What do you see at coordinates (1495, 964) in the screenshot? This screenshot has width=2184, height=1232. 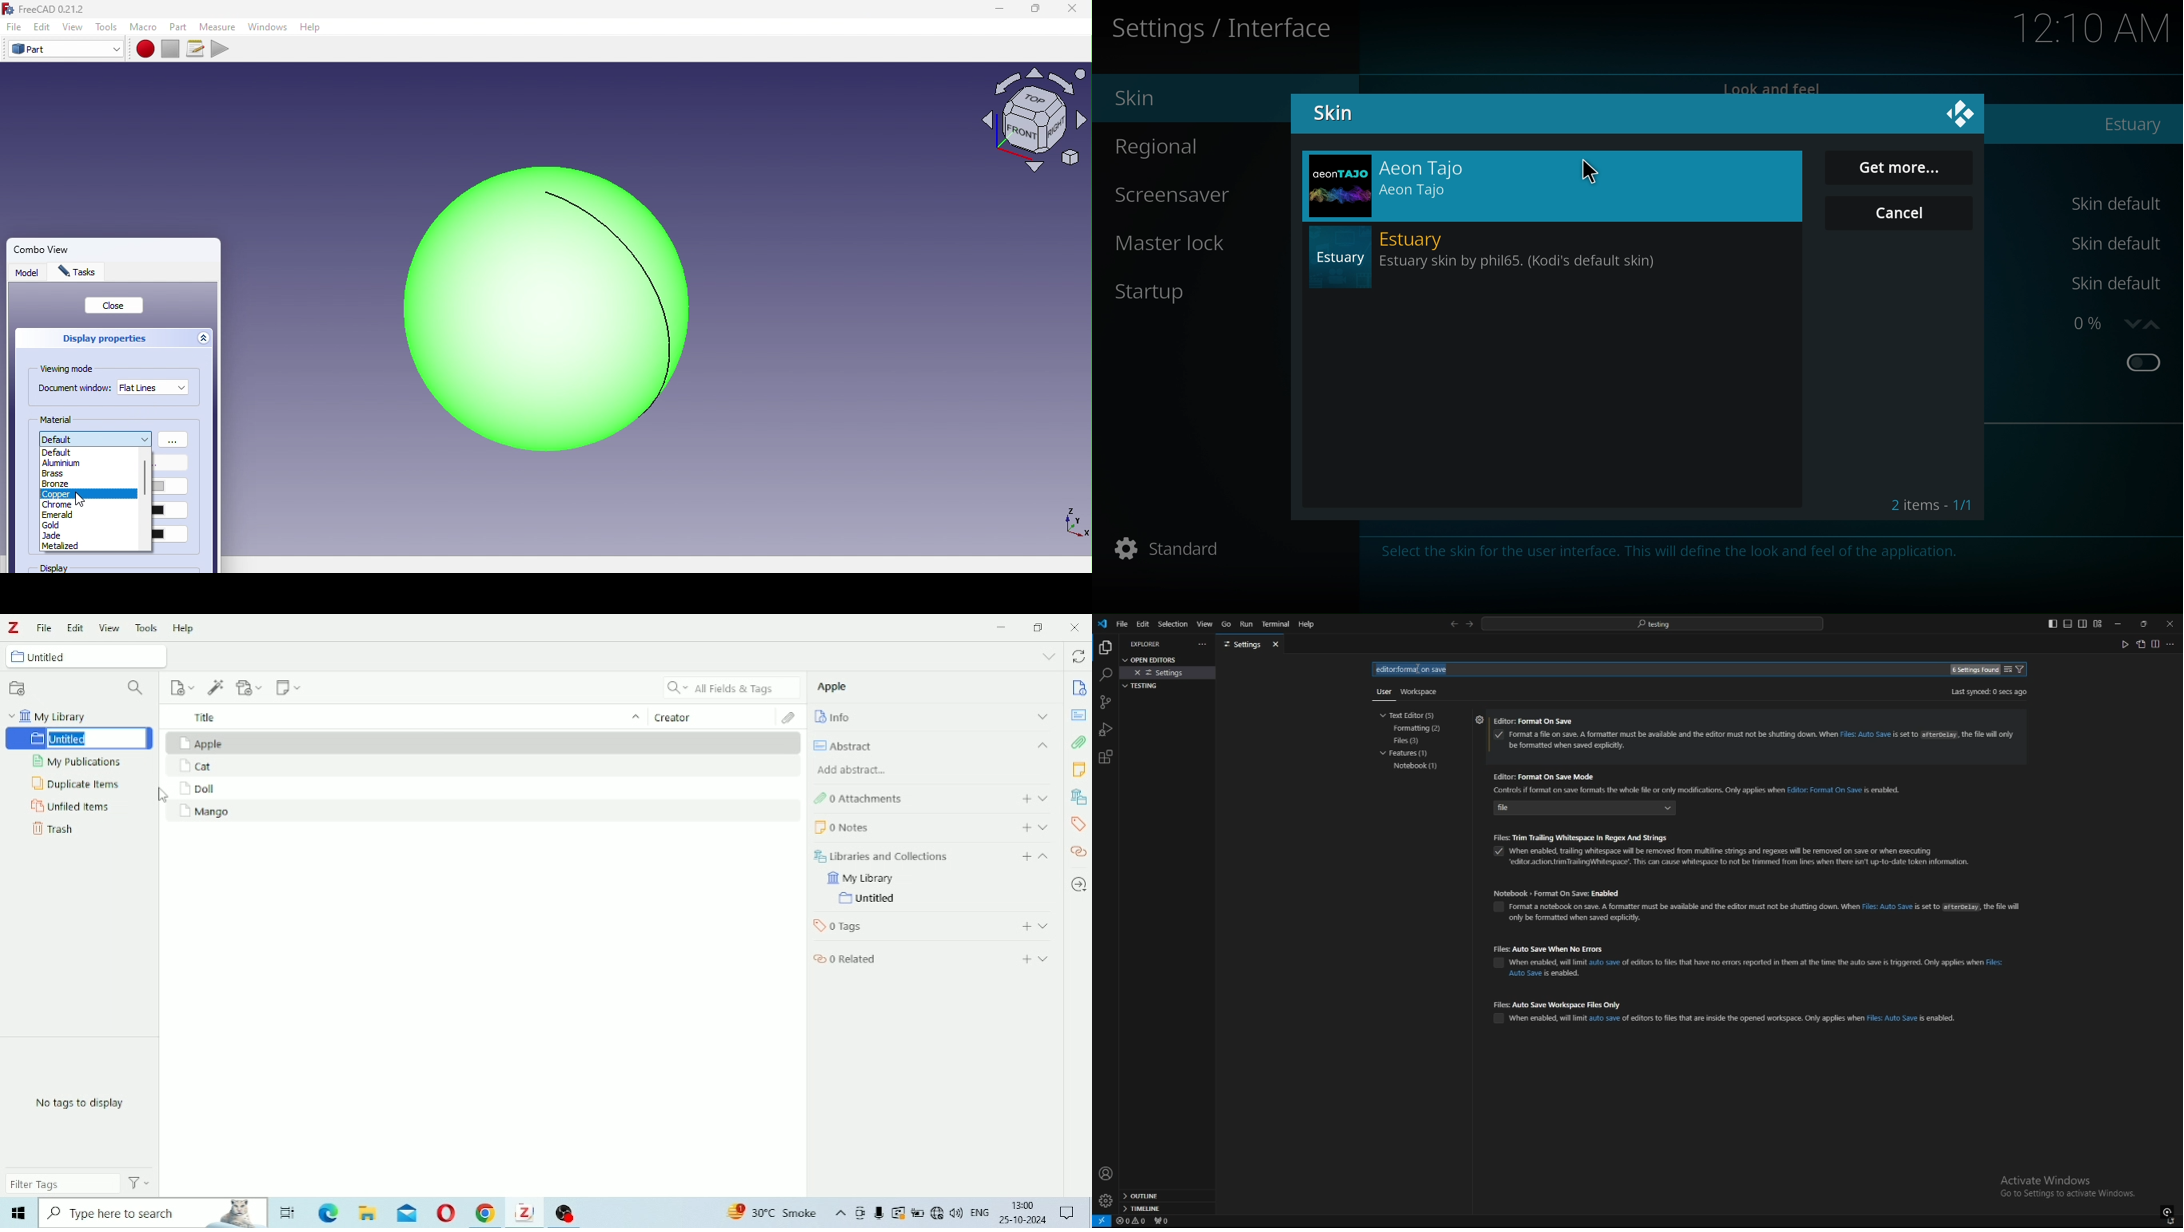 I see `unchecked` at bounding box center [1495, 964].